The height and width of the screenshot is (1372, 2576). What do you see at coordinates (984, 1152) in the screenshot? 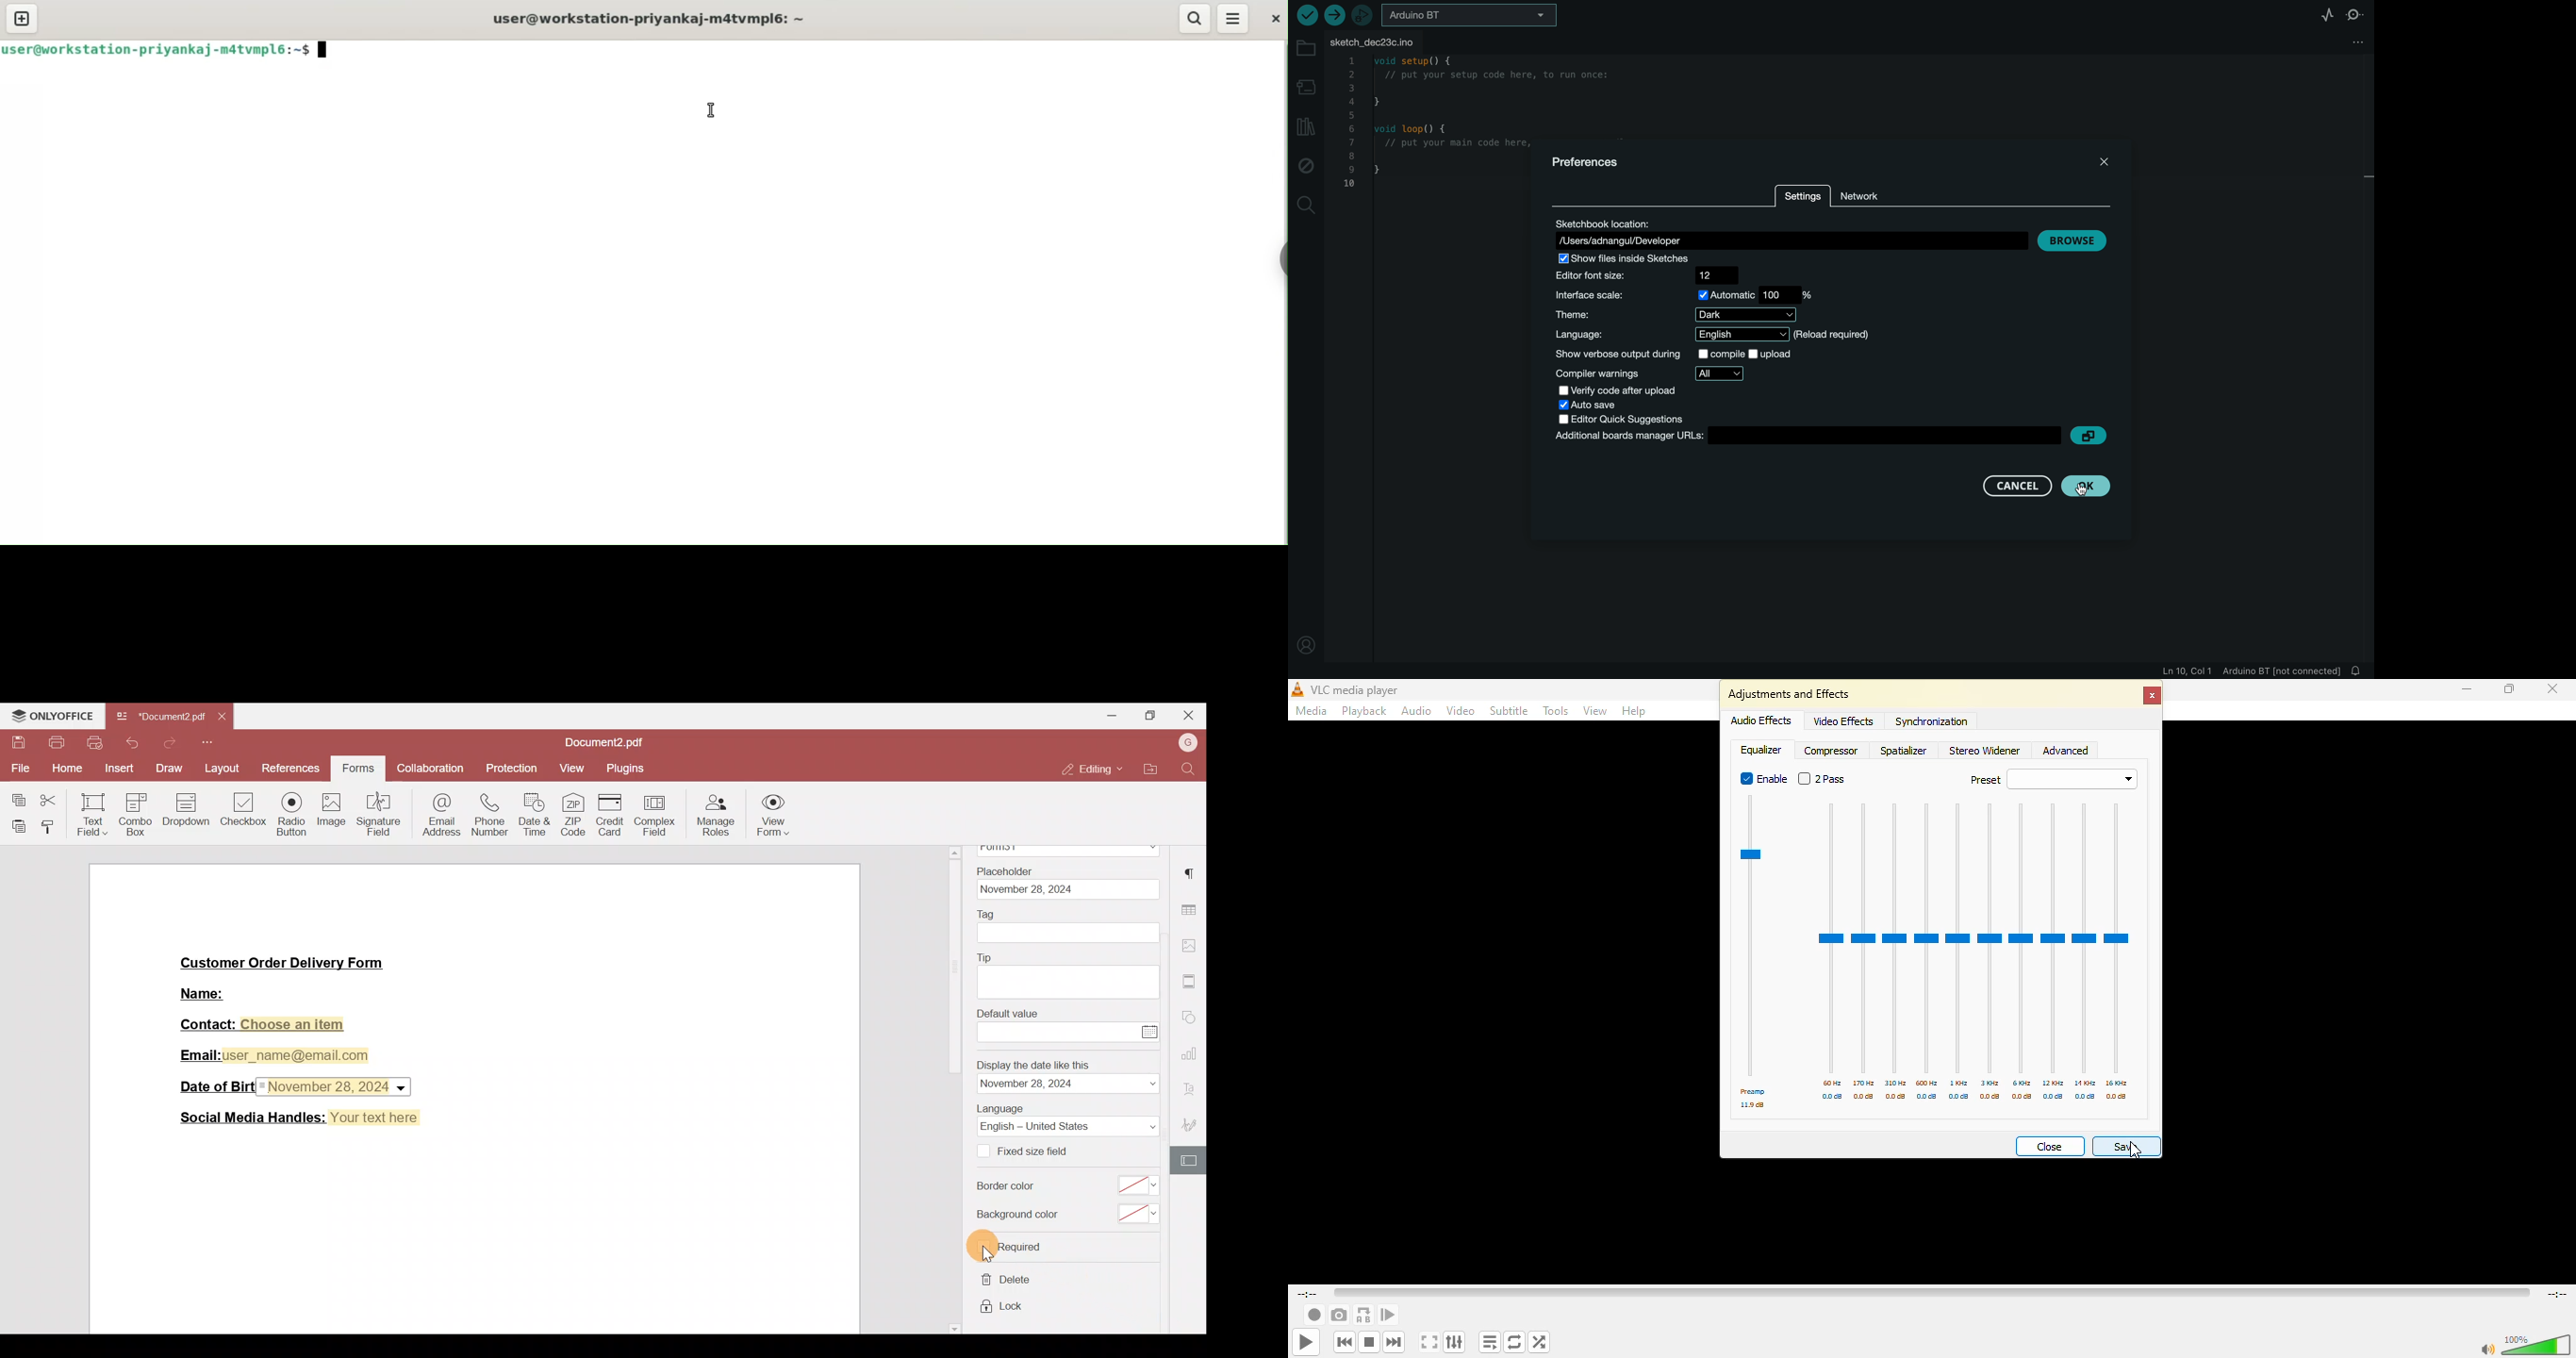
I see `Checkbox ` at bounding box center [984, 1152].